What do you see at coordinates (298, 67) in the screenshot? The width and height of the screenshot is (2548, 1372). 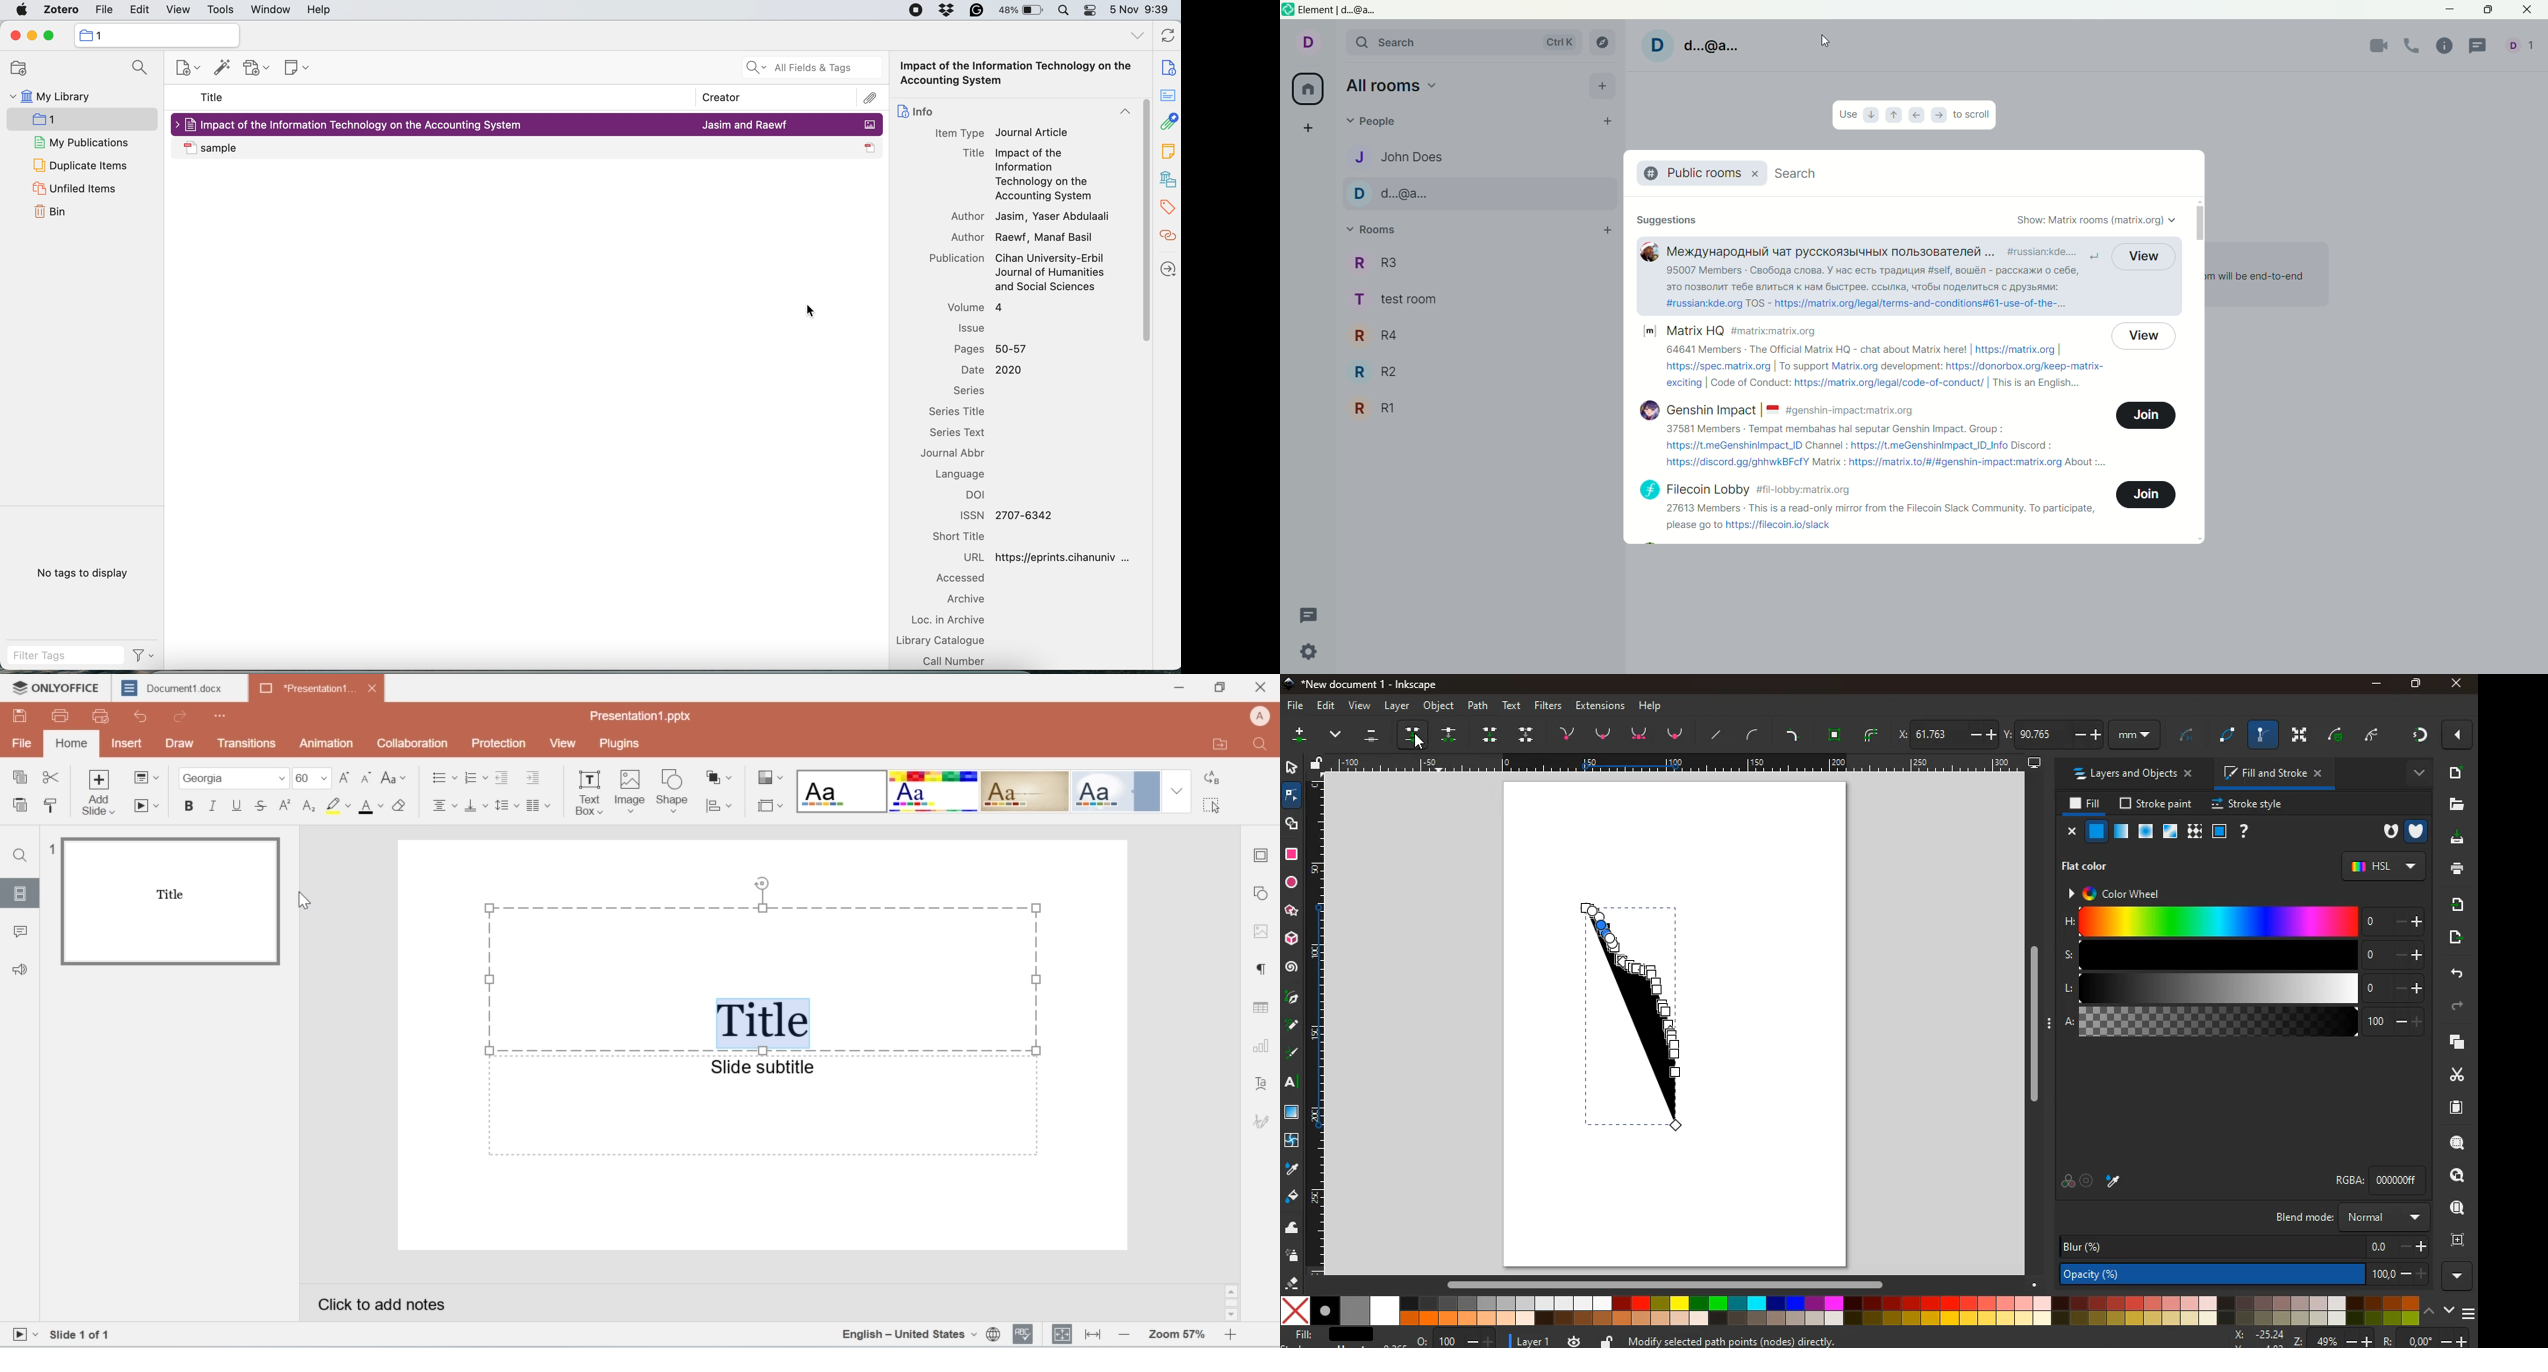 I see `new note` at bounding box center [298, 67].